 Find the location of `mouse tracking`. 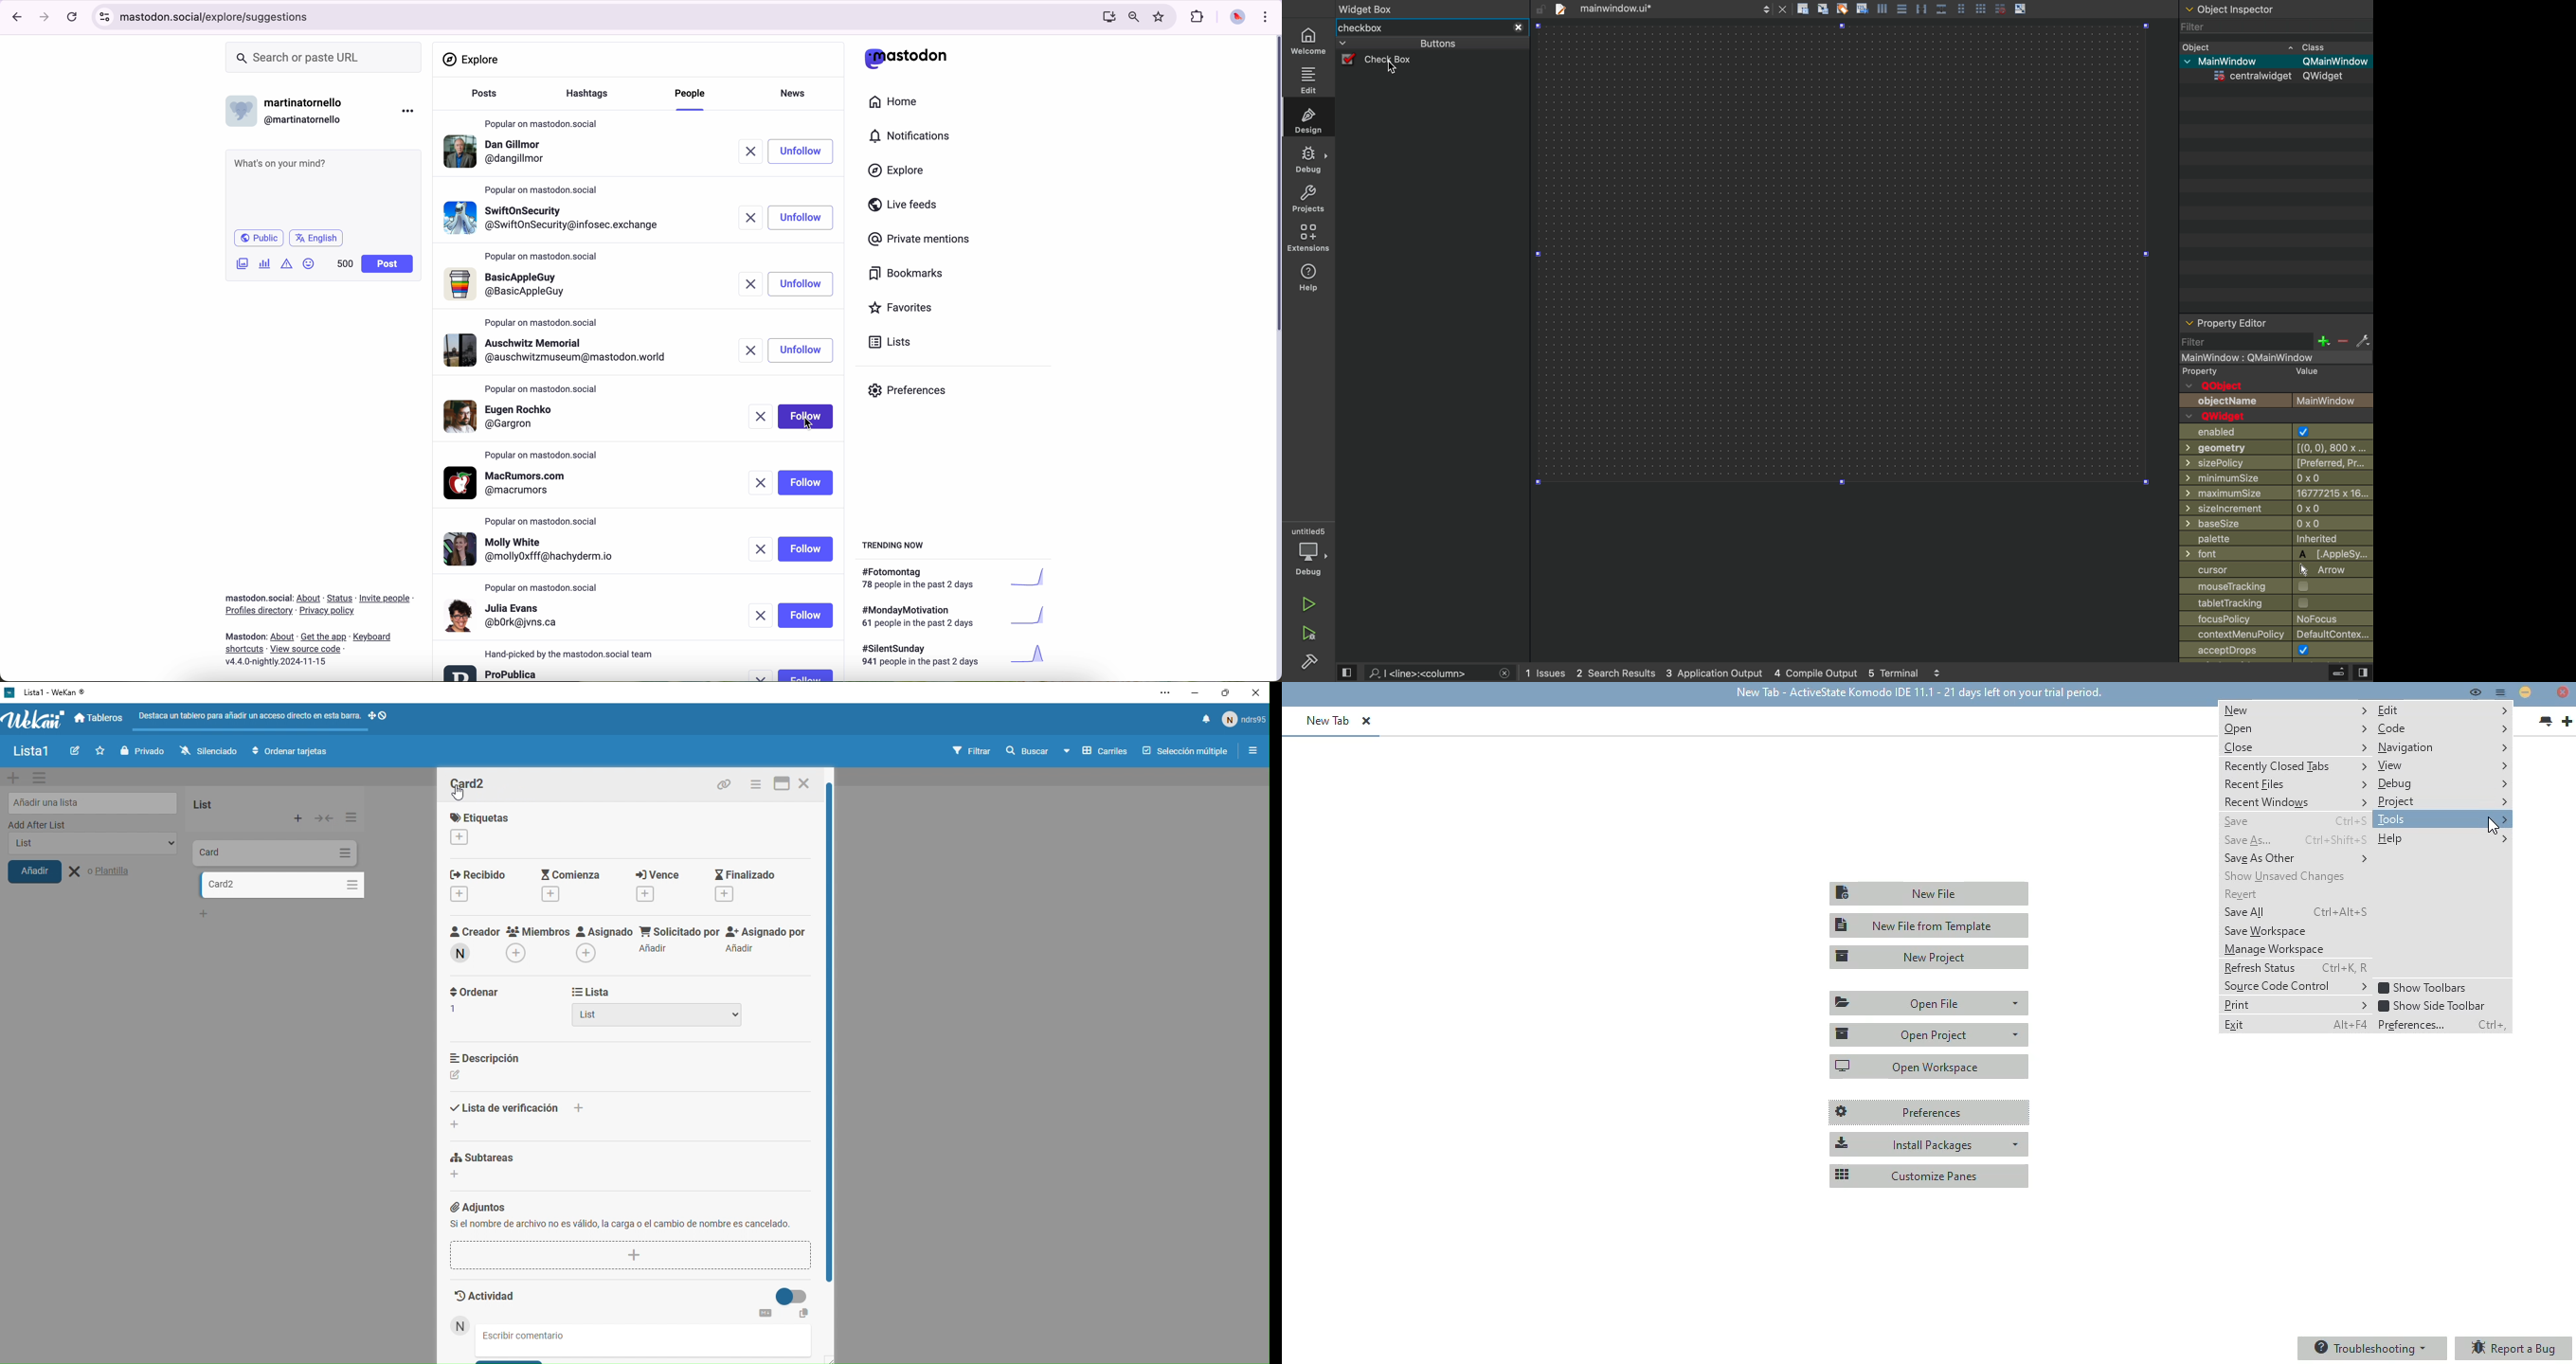

mouse tracking is located at coordinates (2275, 586).